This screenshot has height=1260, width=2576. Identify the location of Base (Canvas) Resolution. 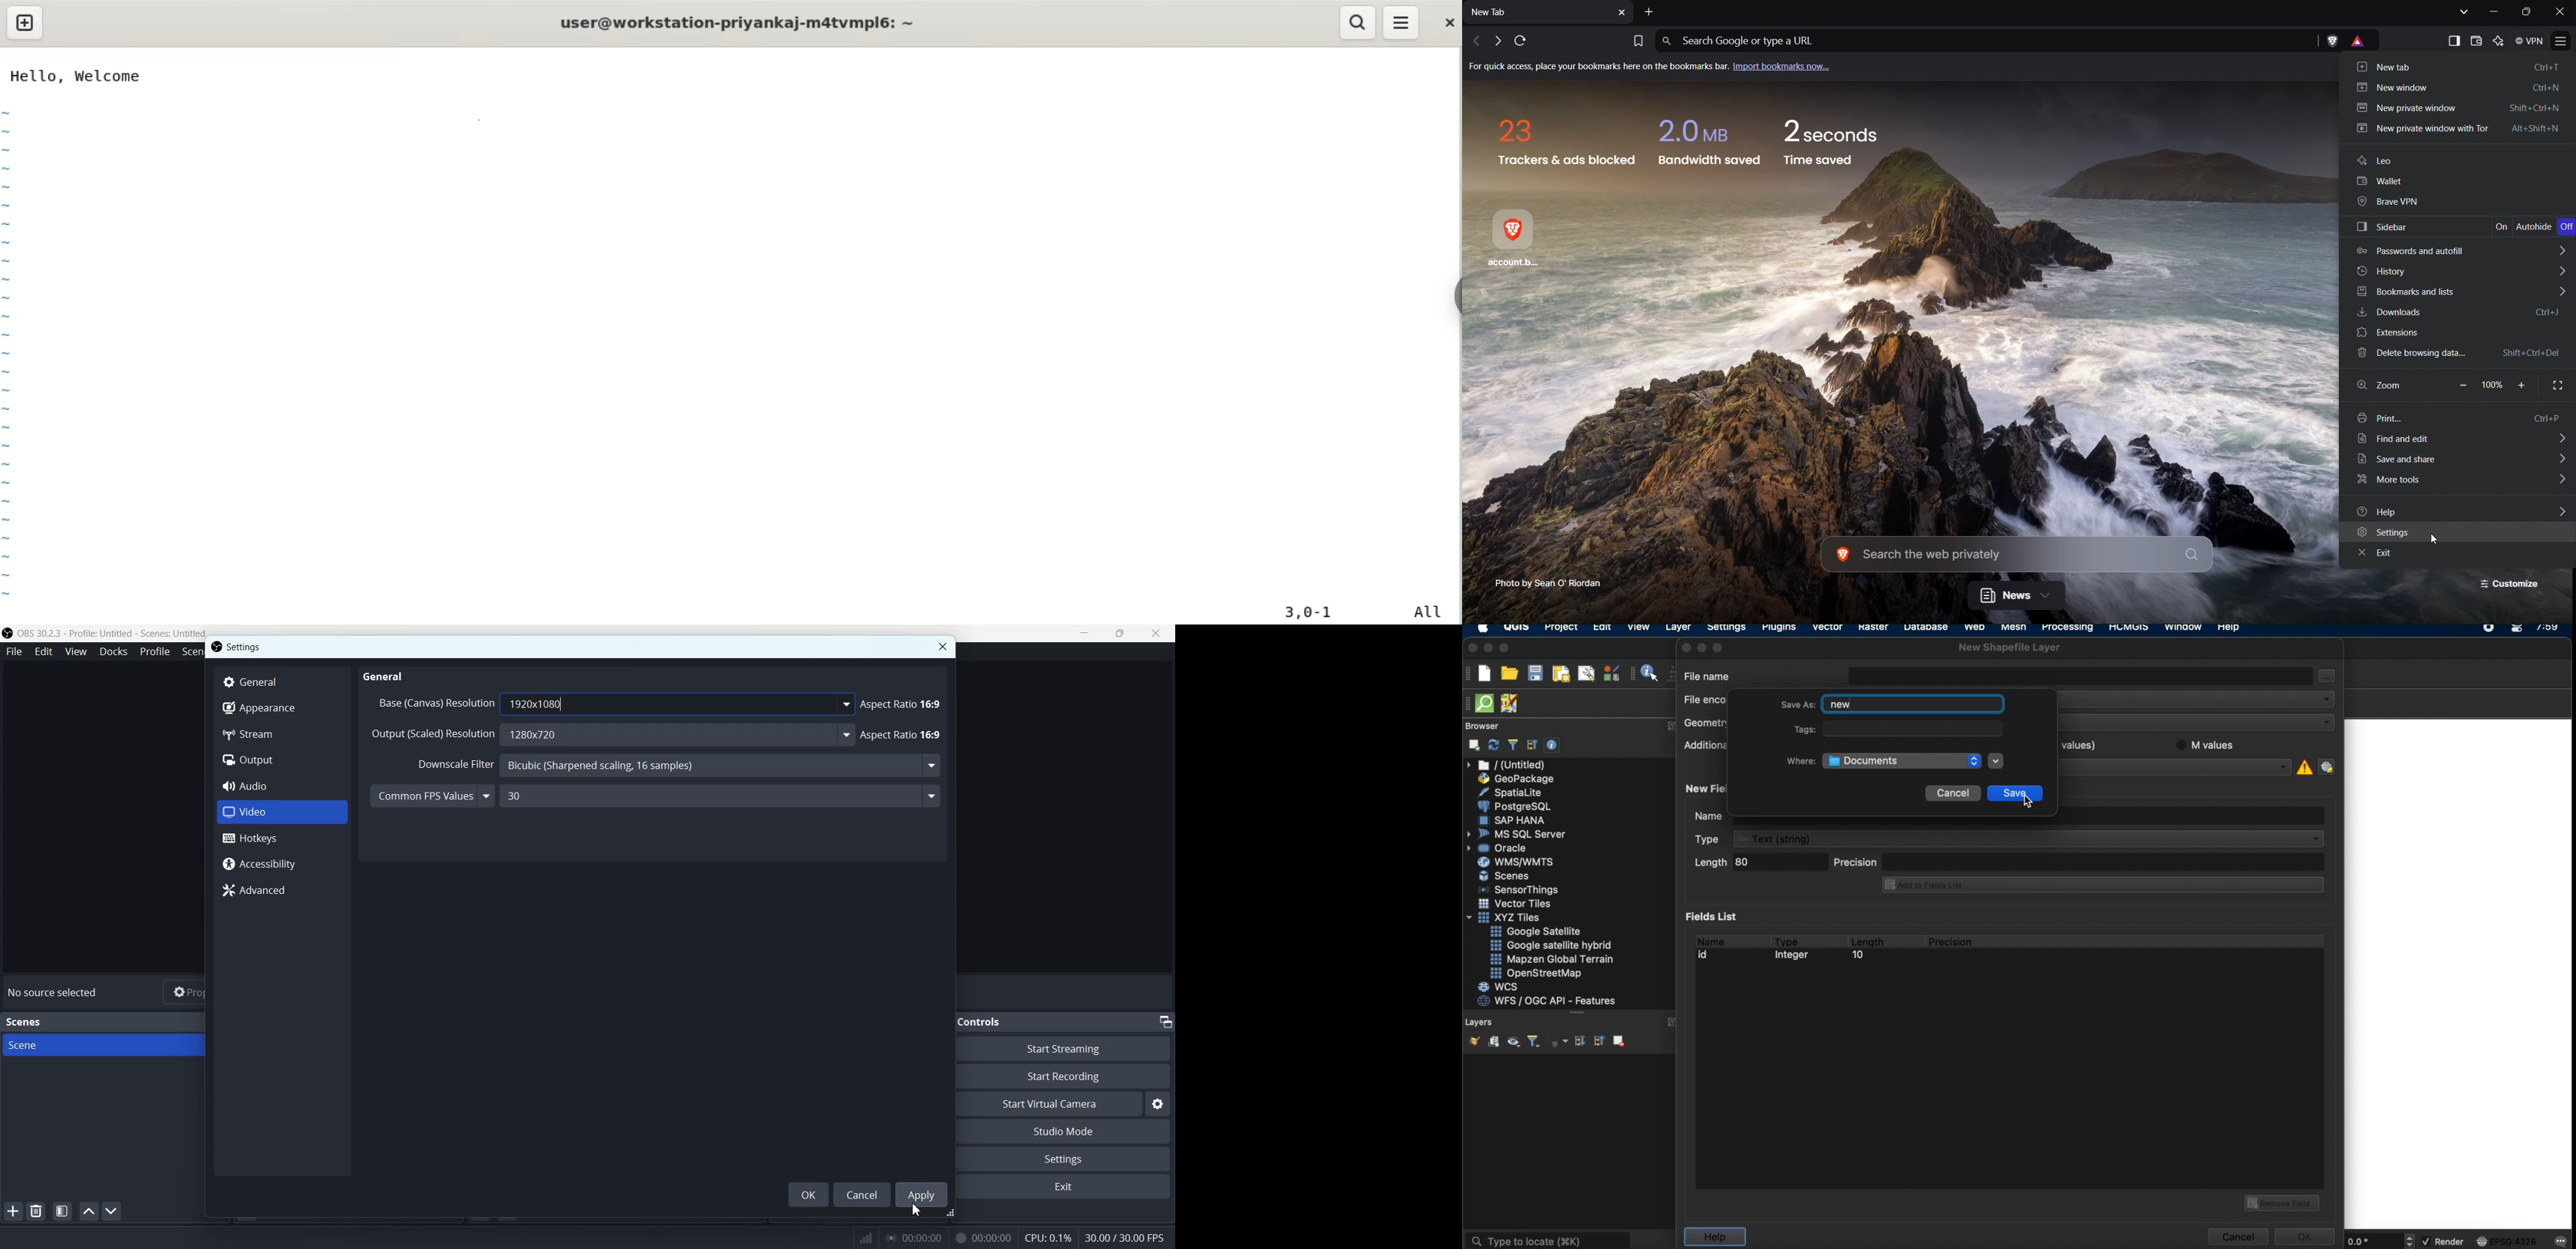
(434, 703).